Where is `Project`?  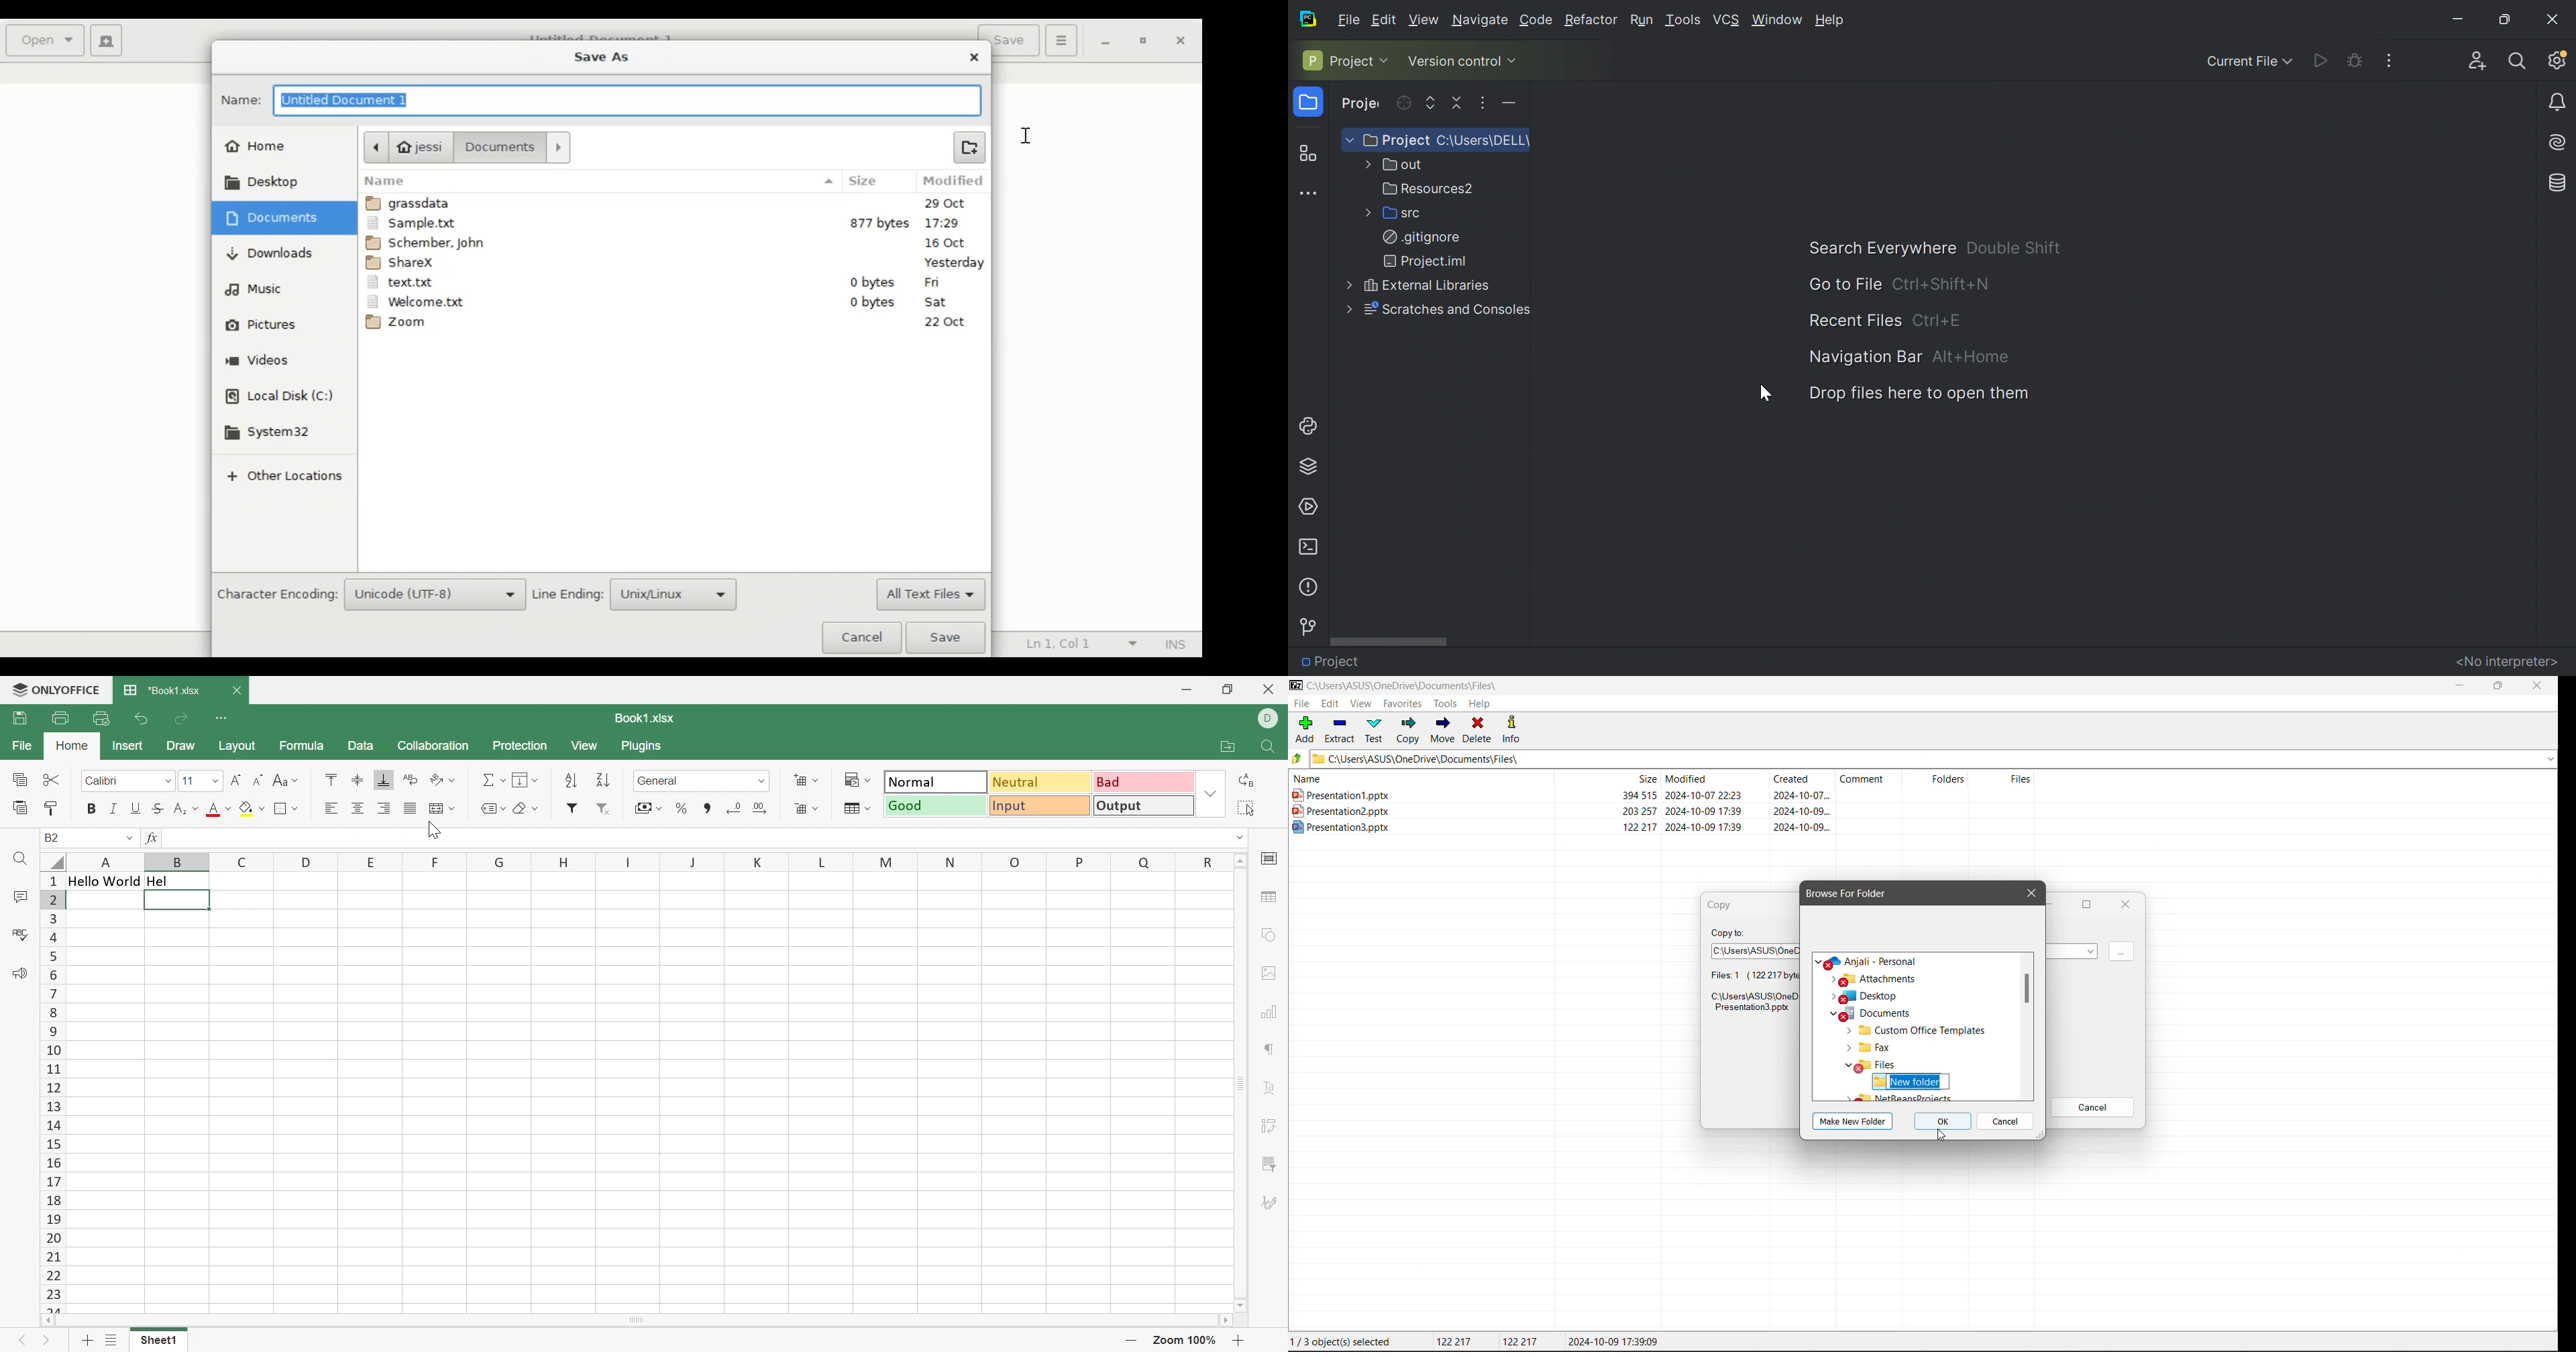
Project is located at coordinates (1333, 660).